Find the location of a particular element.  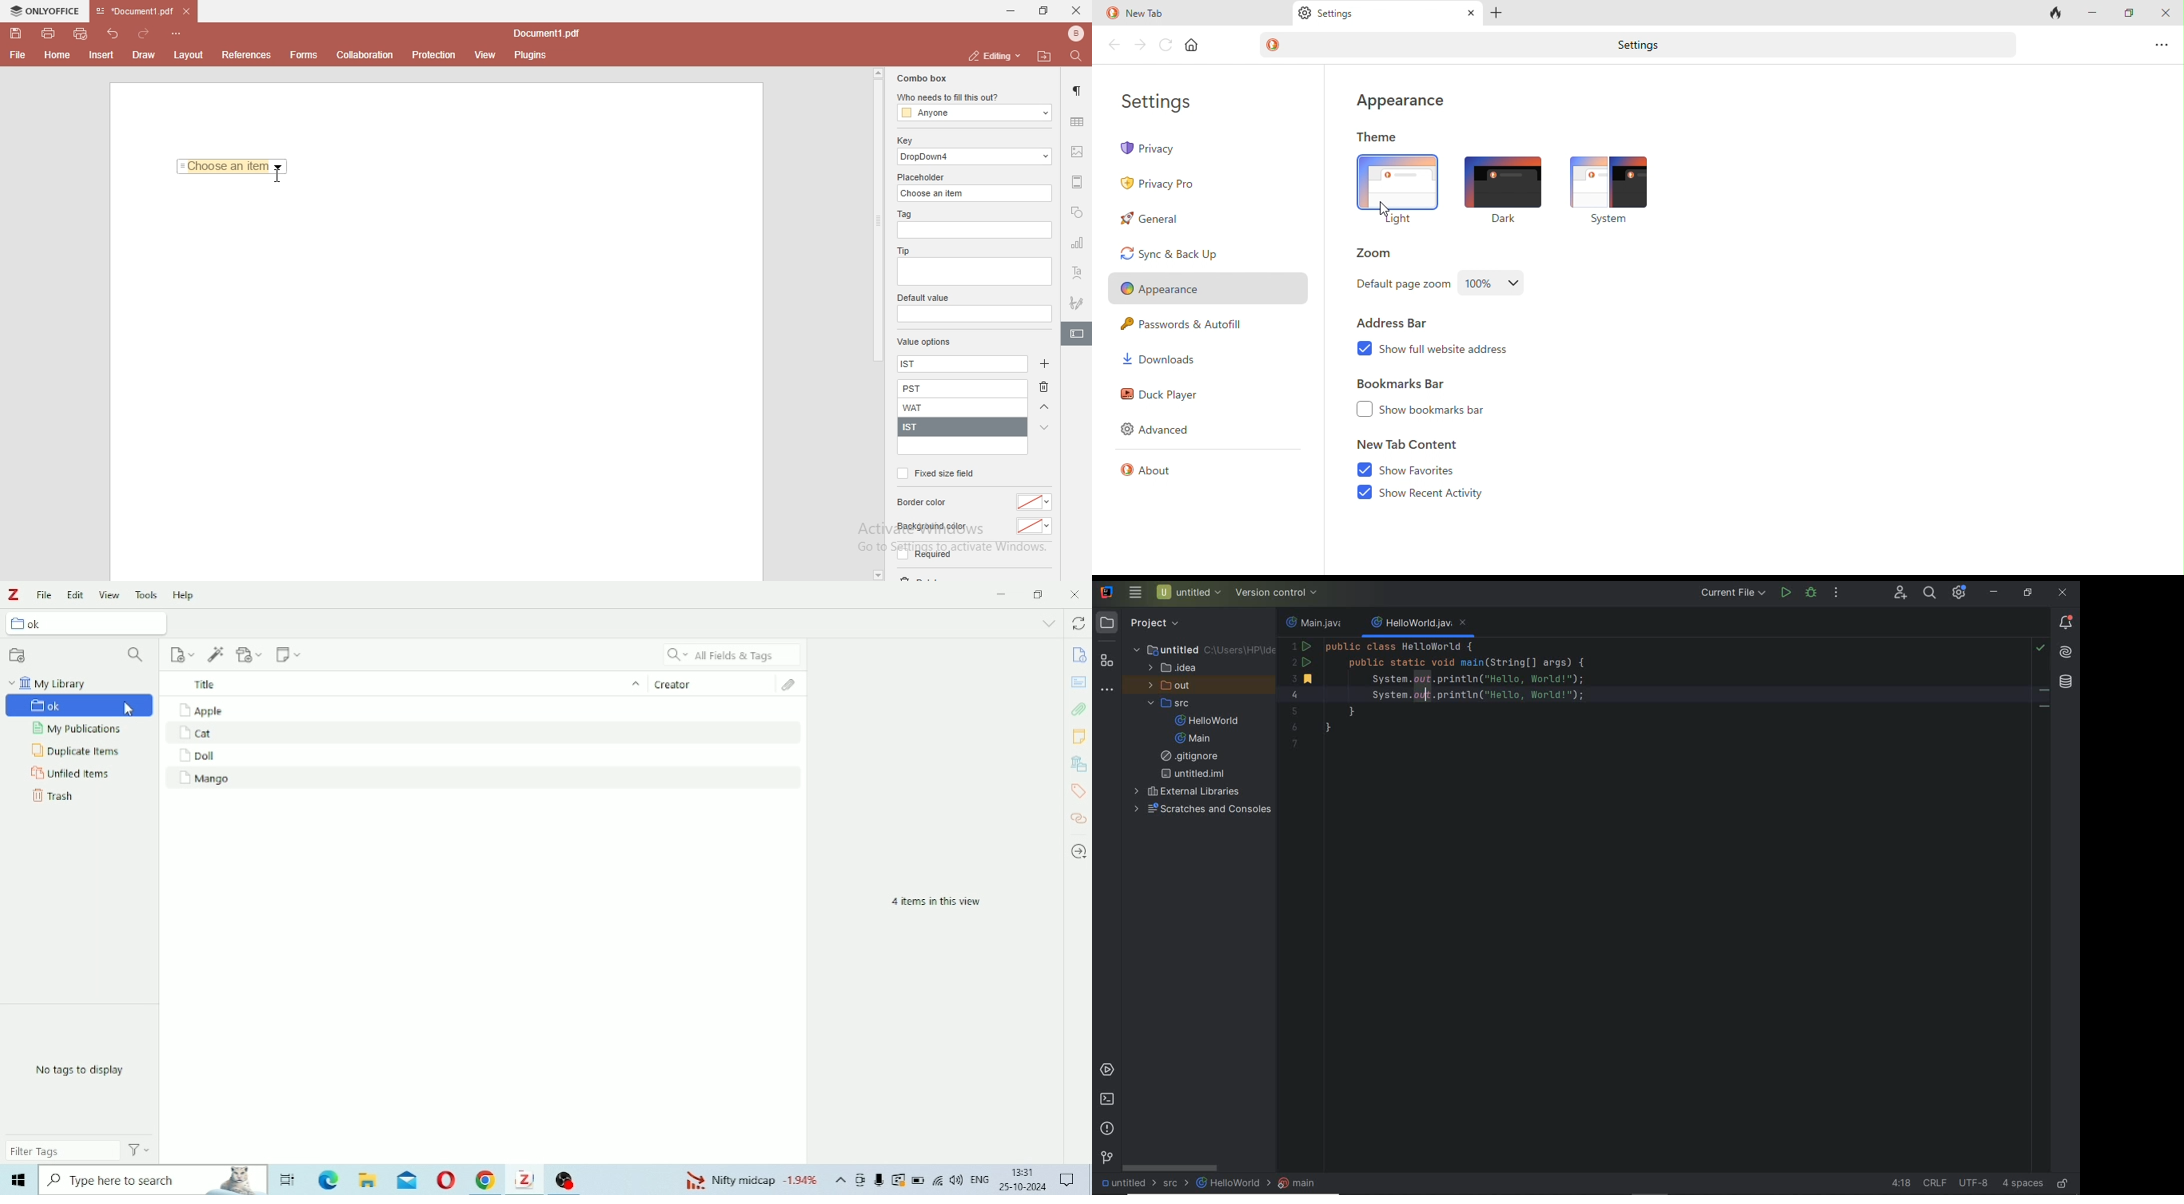

close is located at coordinates (1471, 13).